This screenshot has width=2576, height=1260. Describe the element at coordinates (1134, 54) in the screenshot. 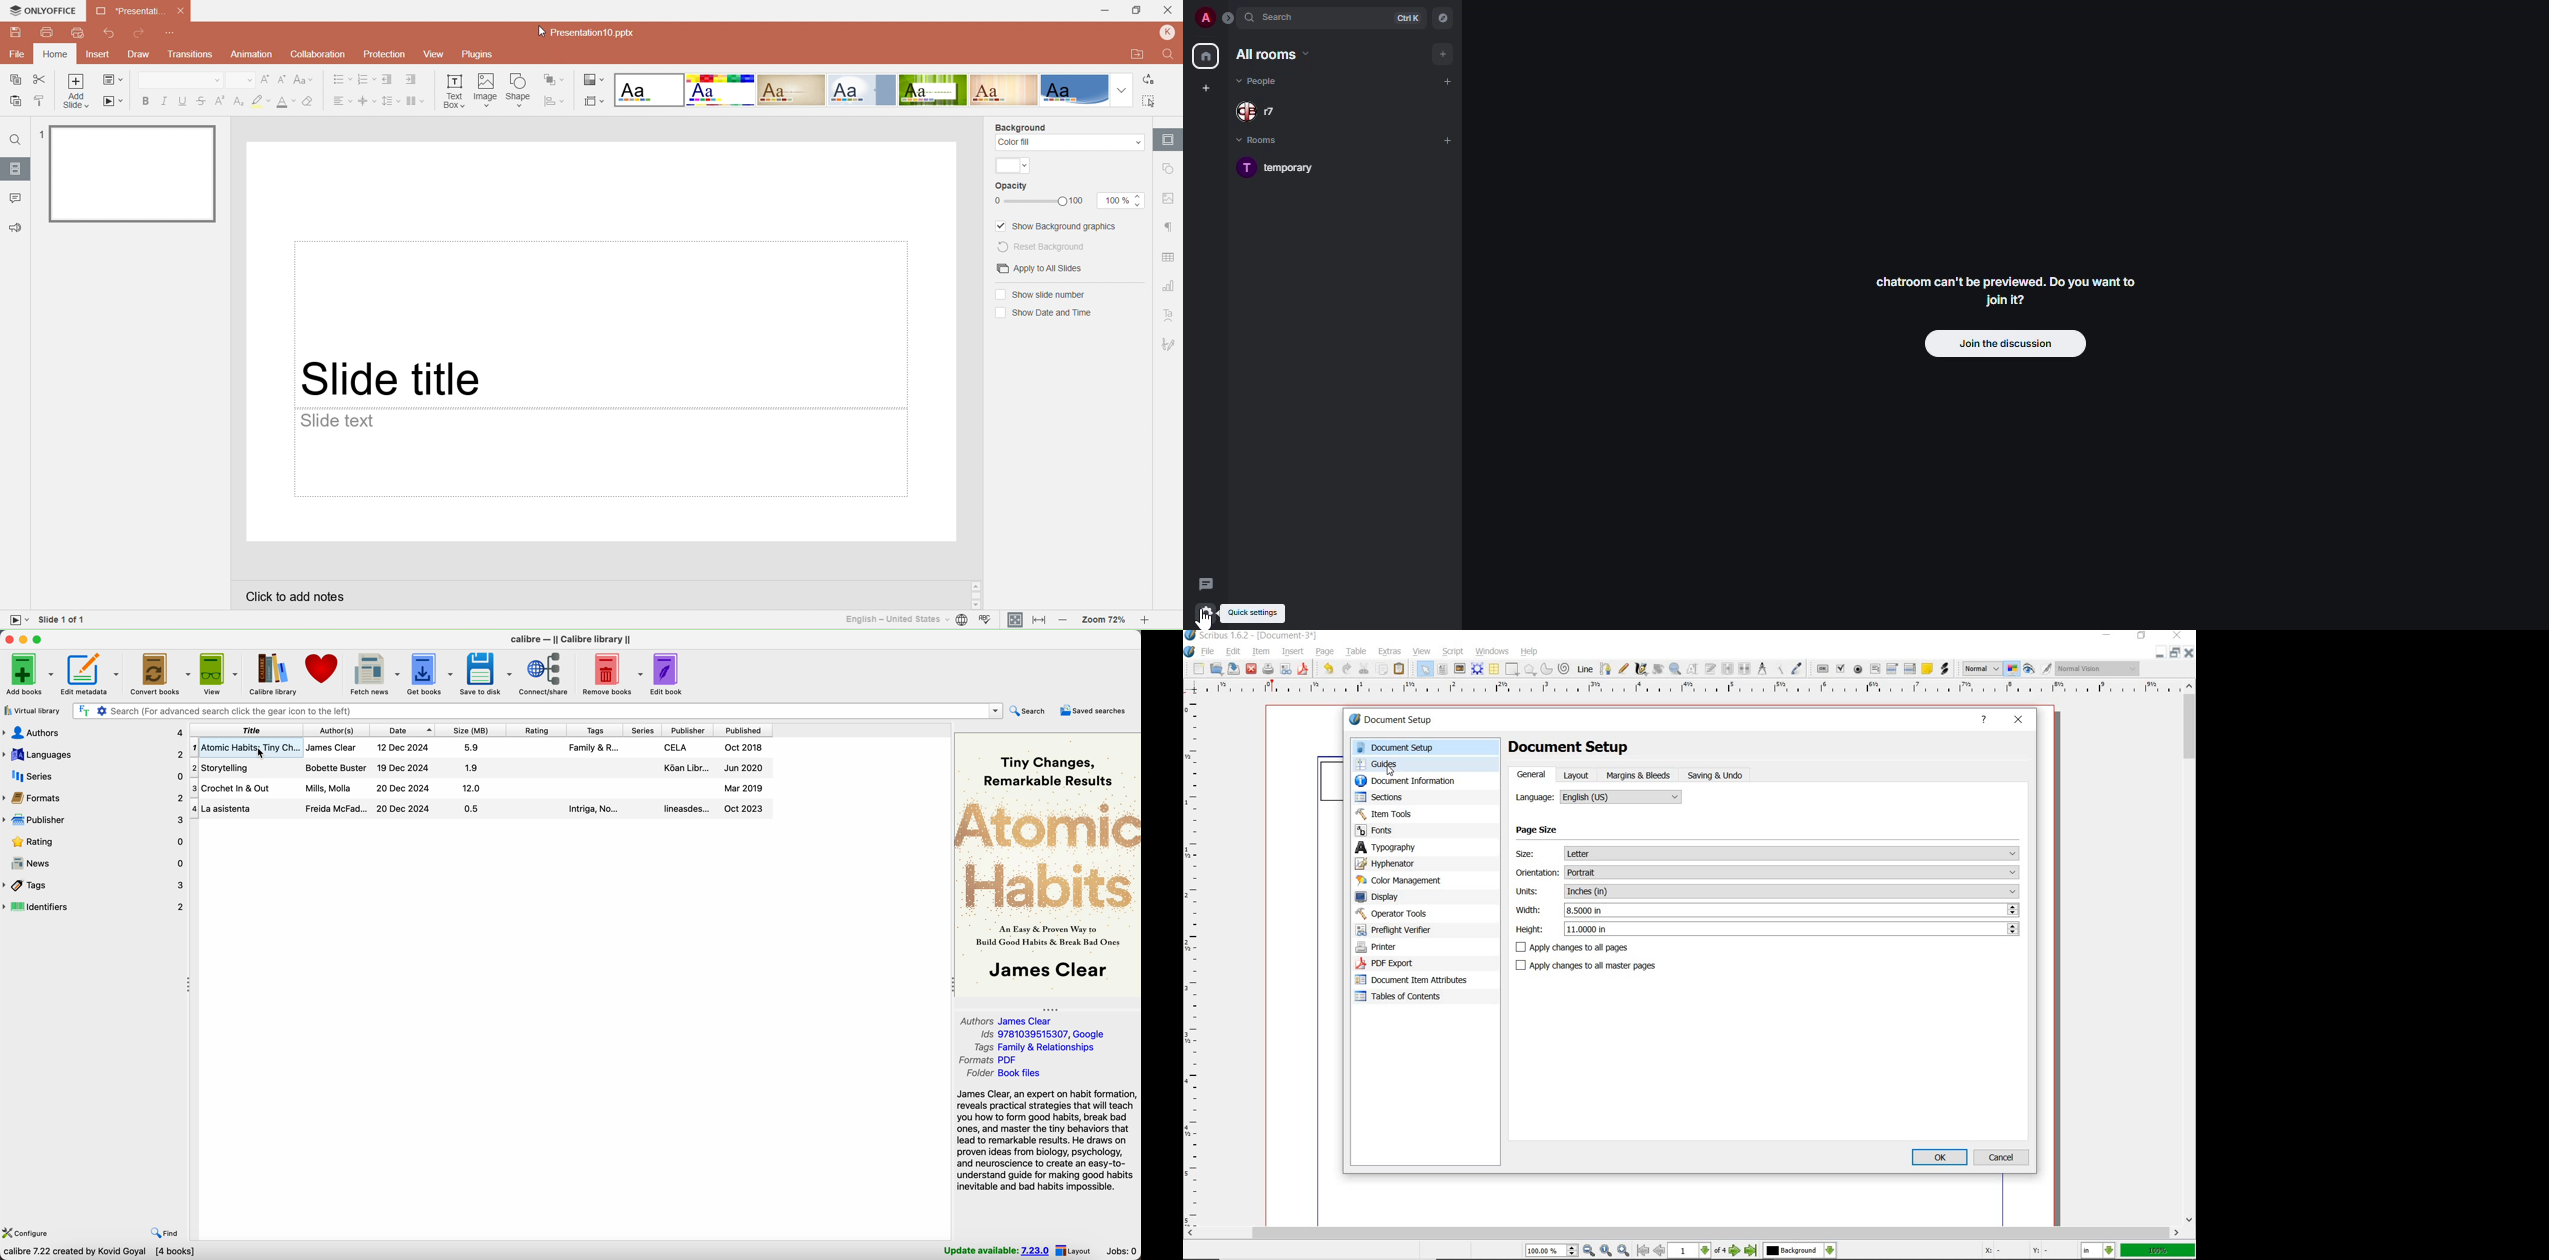

I see `Open file location` at that location.